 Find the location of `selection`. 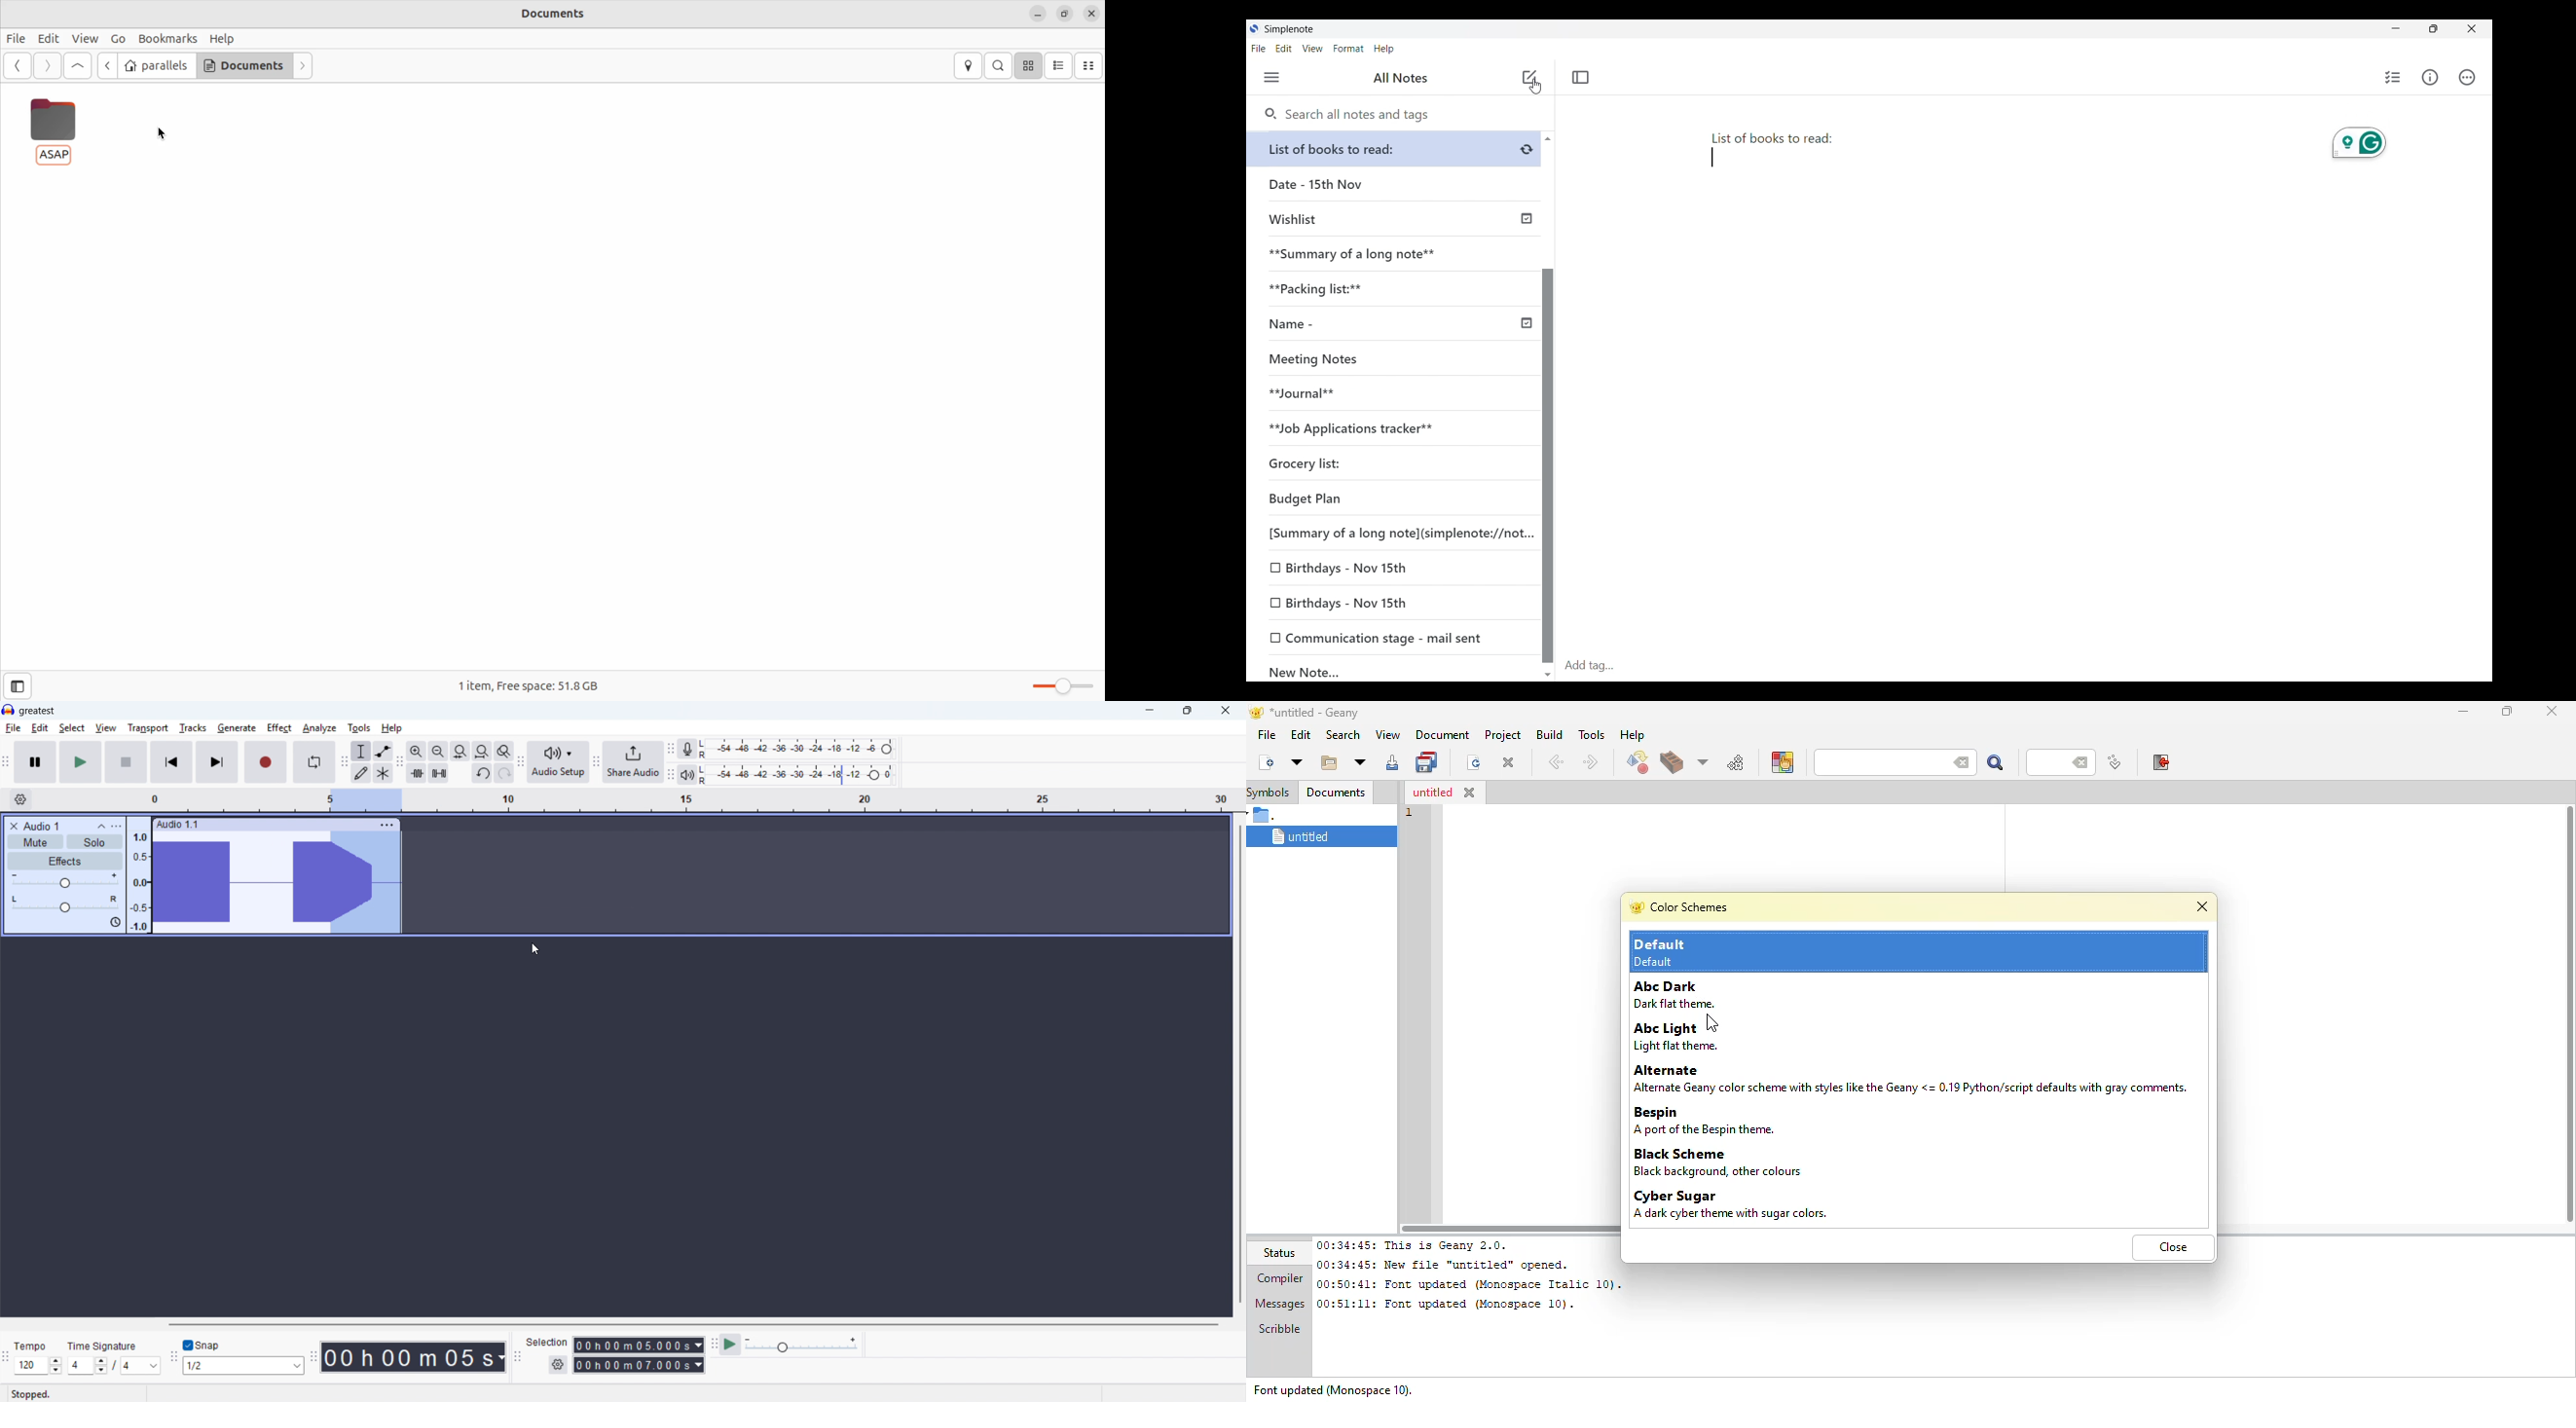

selection is located at coordinates (547, 1342).